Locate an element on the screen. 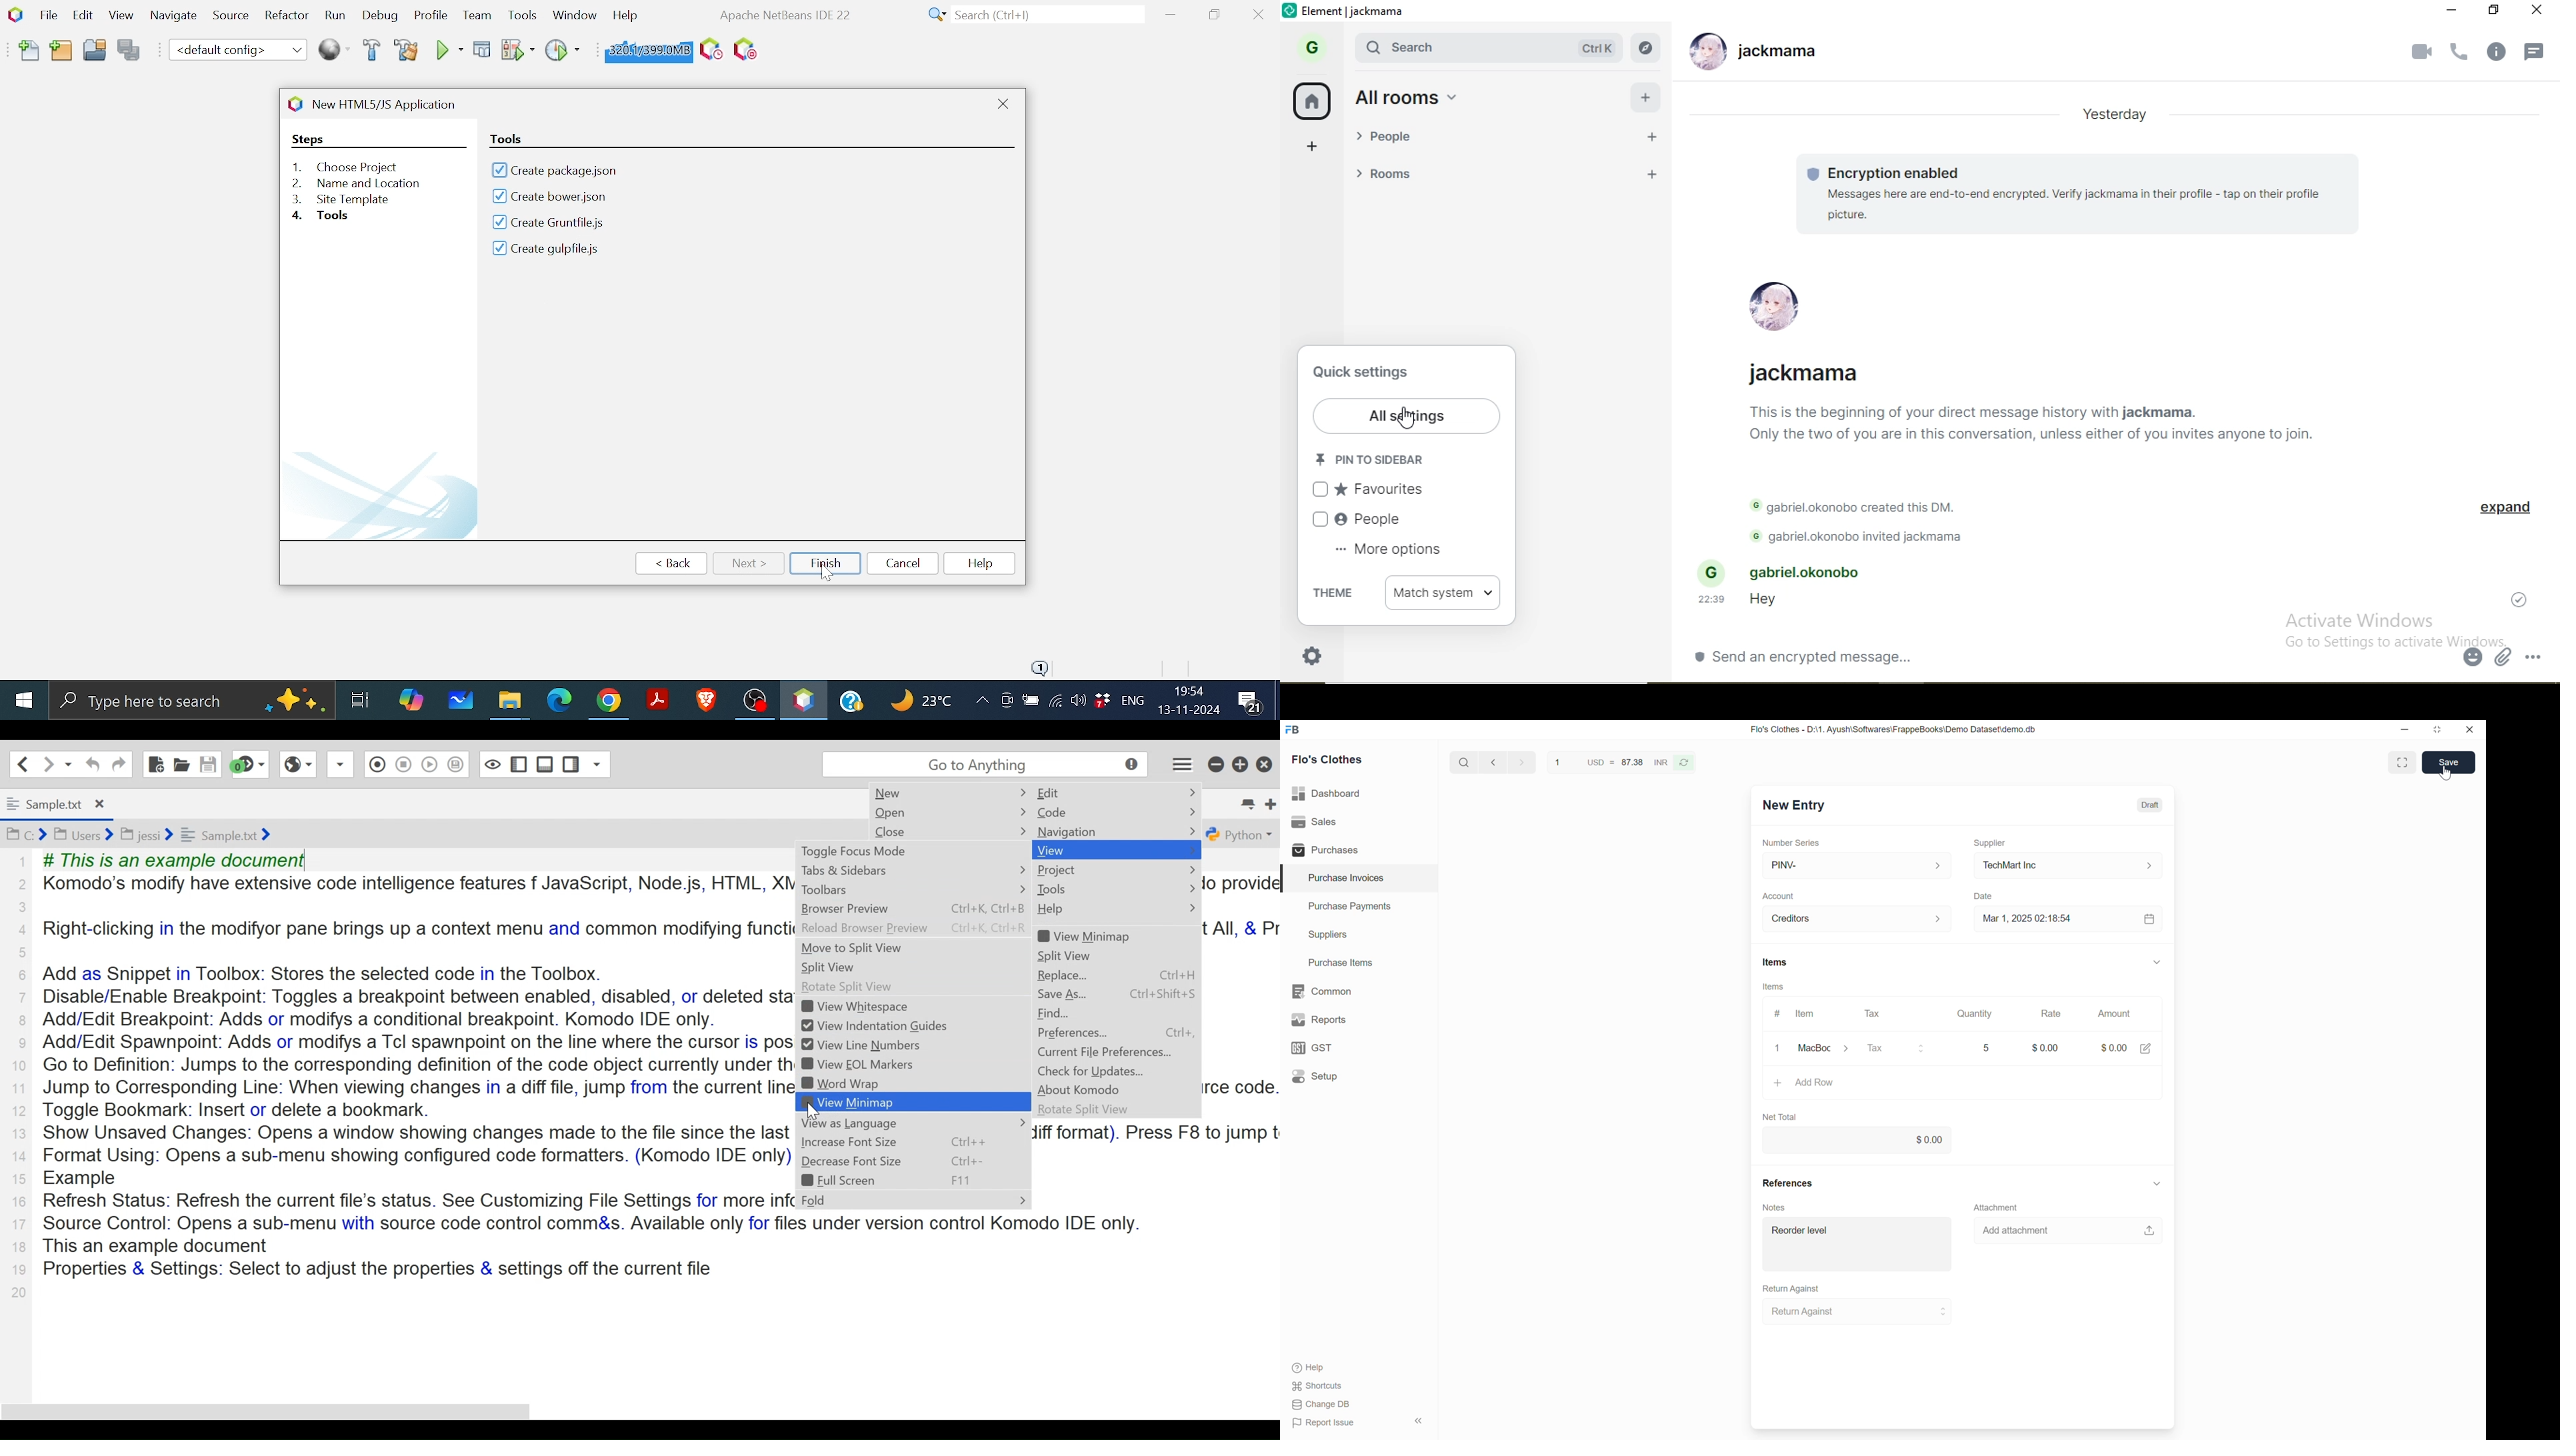  theme is located at coordinates (1334, 592).